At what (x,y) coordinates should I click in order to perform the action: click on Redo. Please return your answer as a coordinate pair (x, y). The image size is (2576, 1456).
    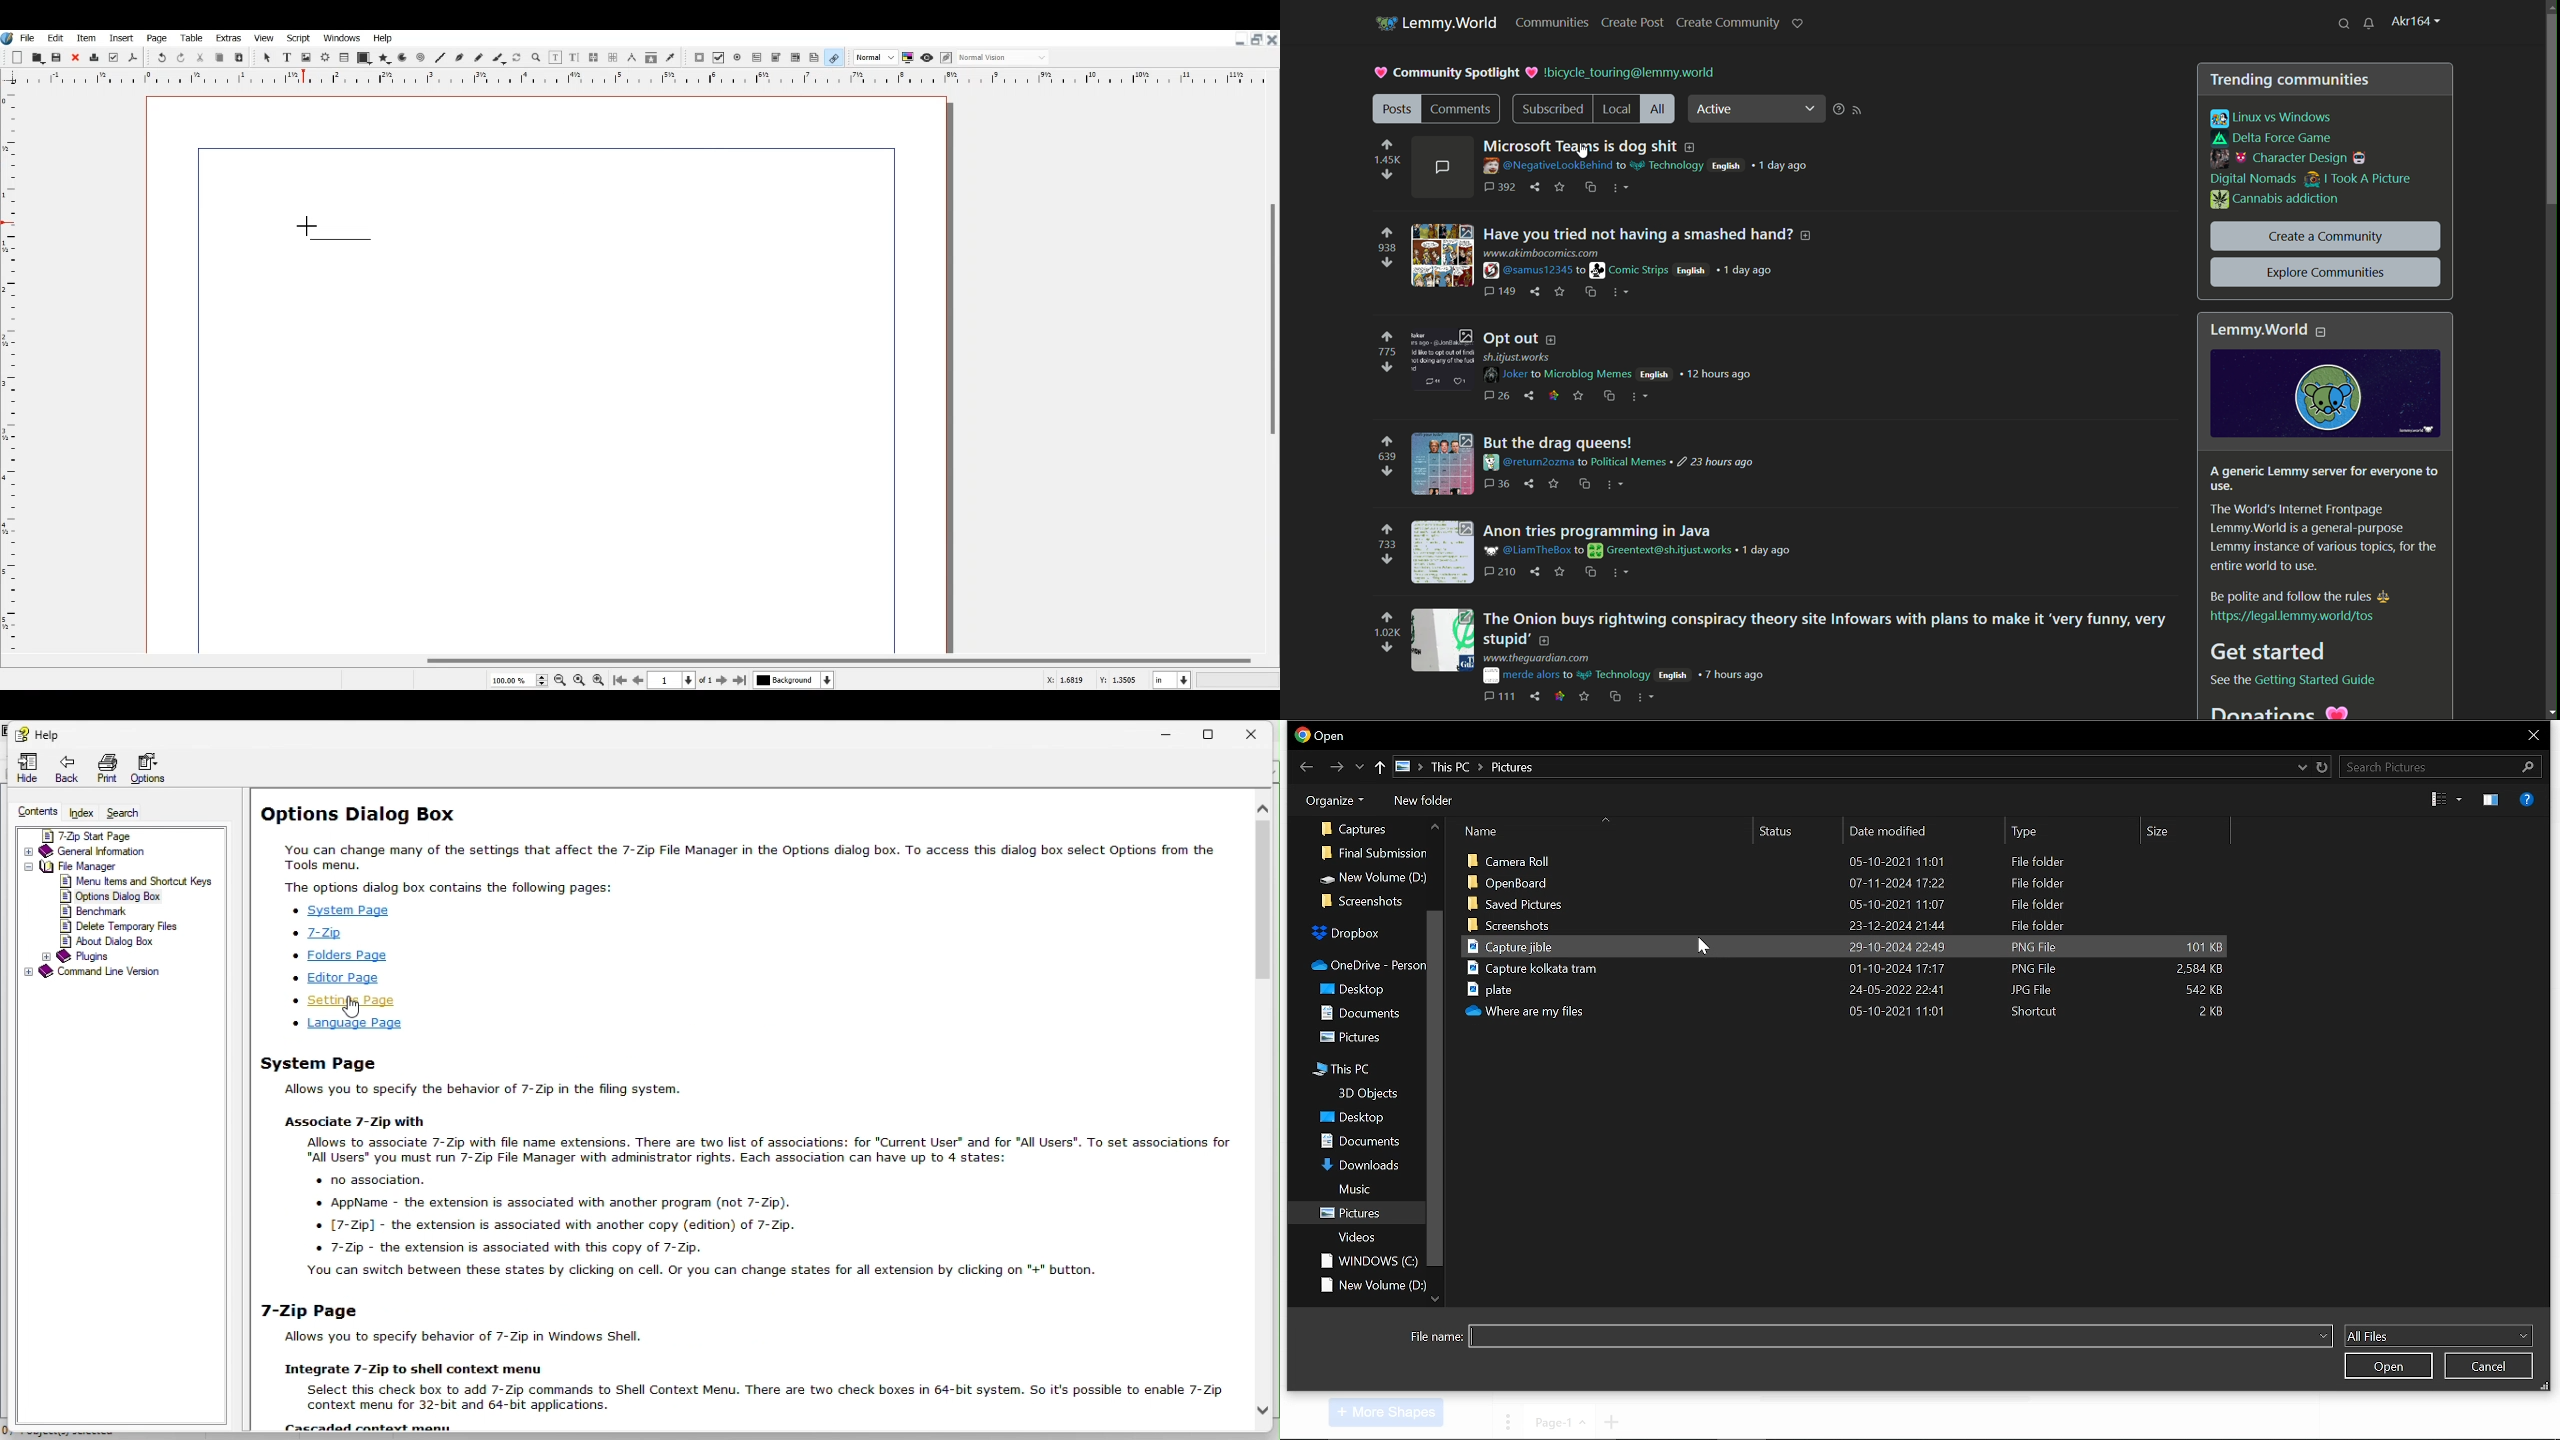
    Looking at the image, I should click on (182, 58).